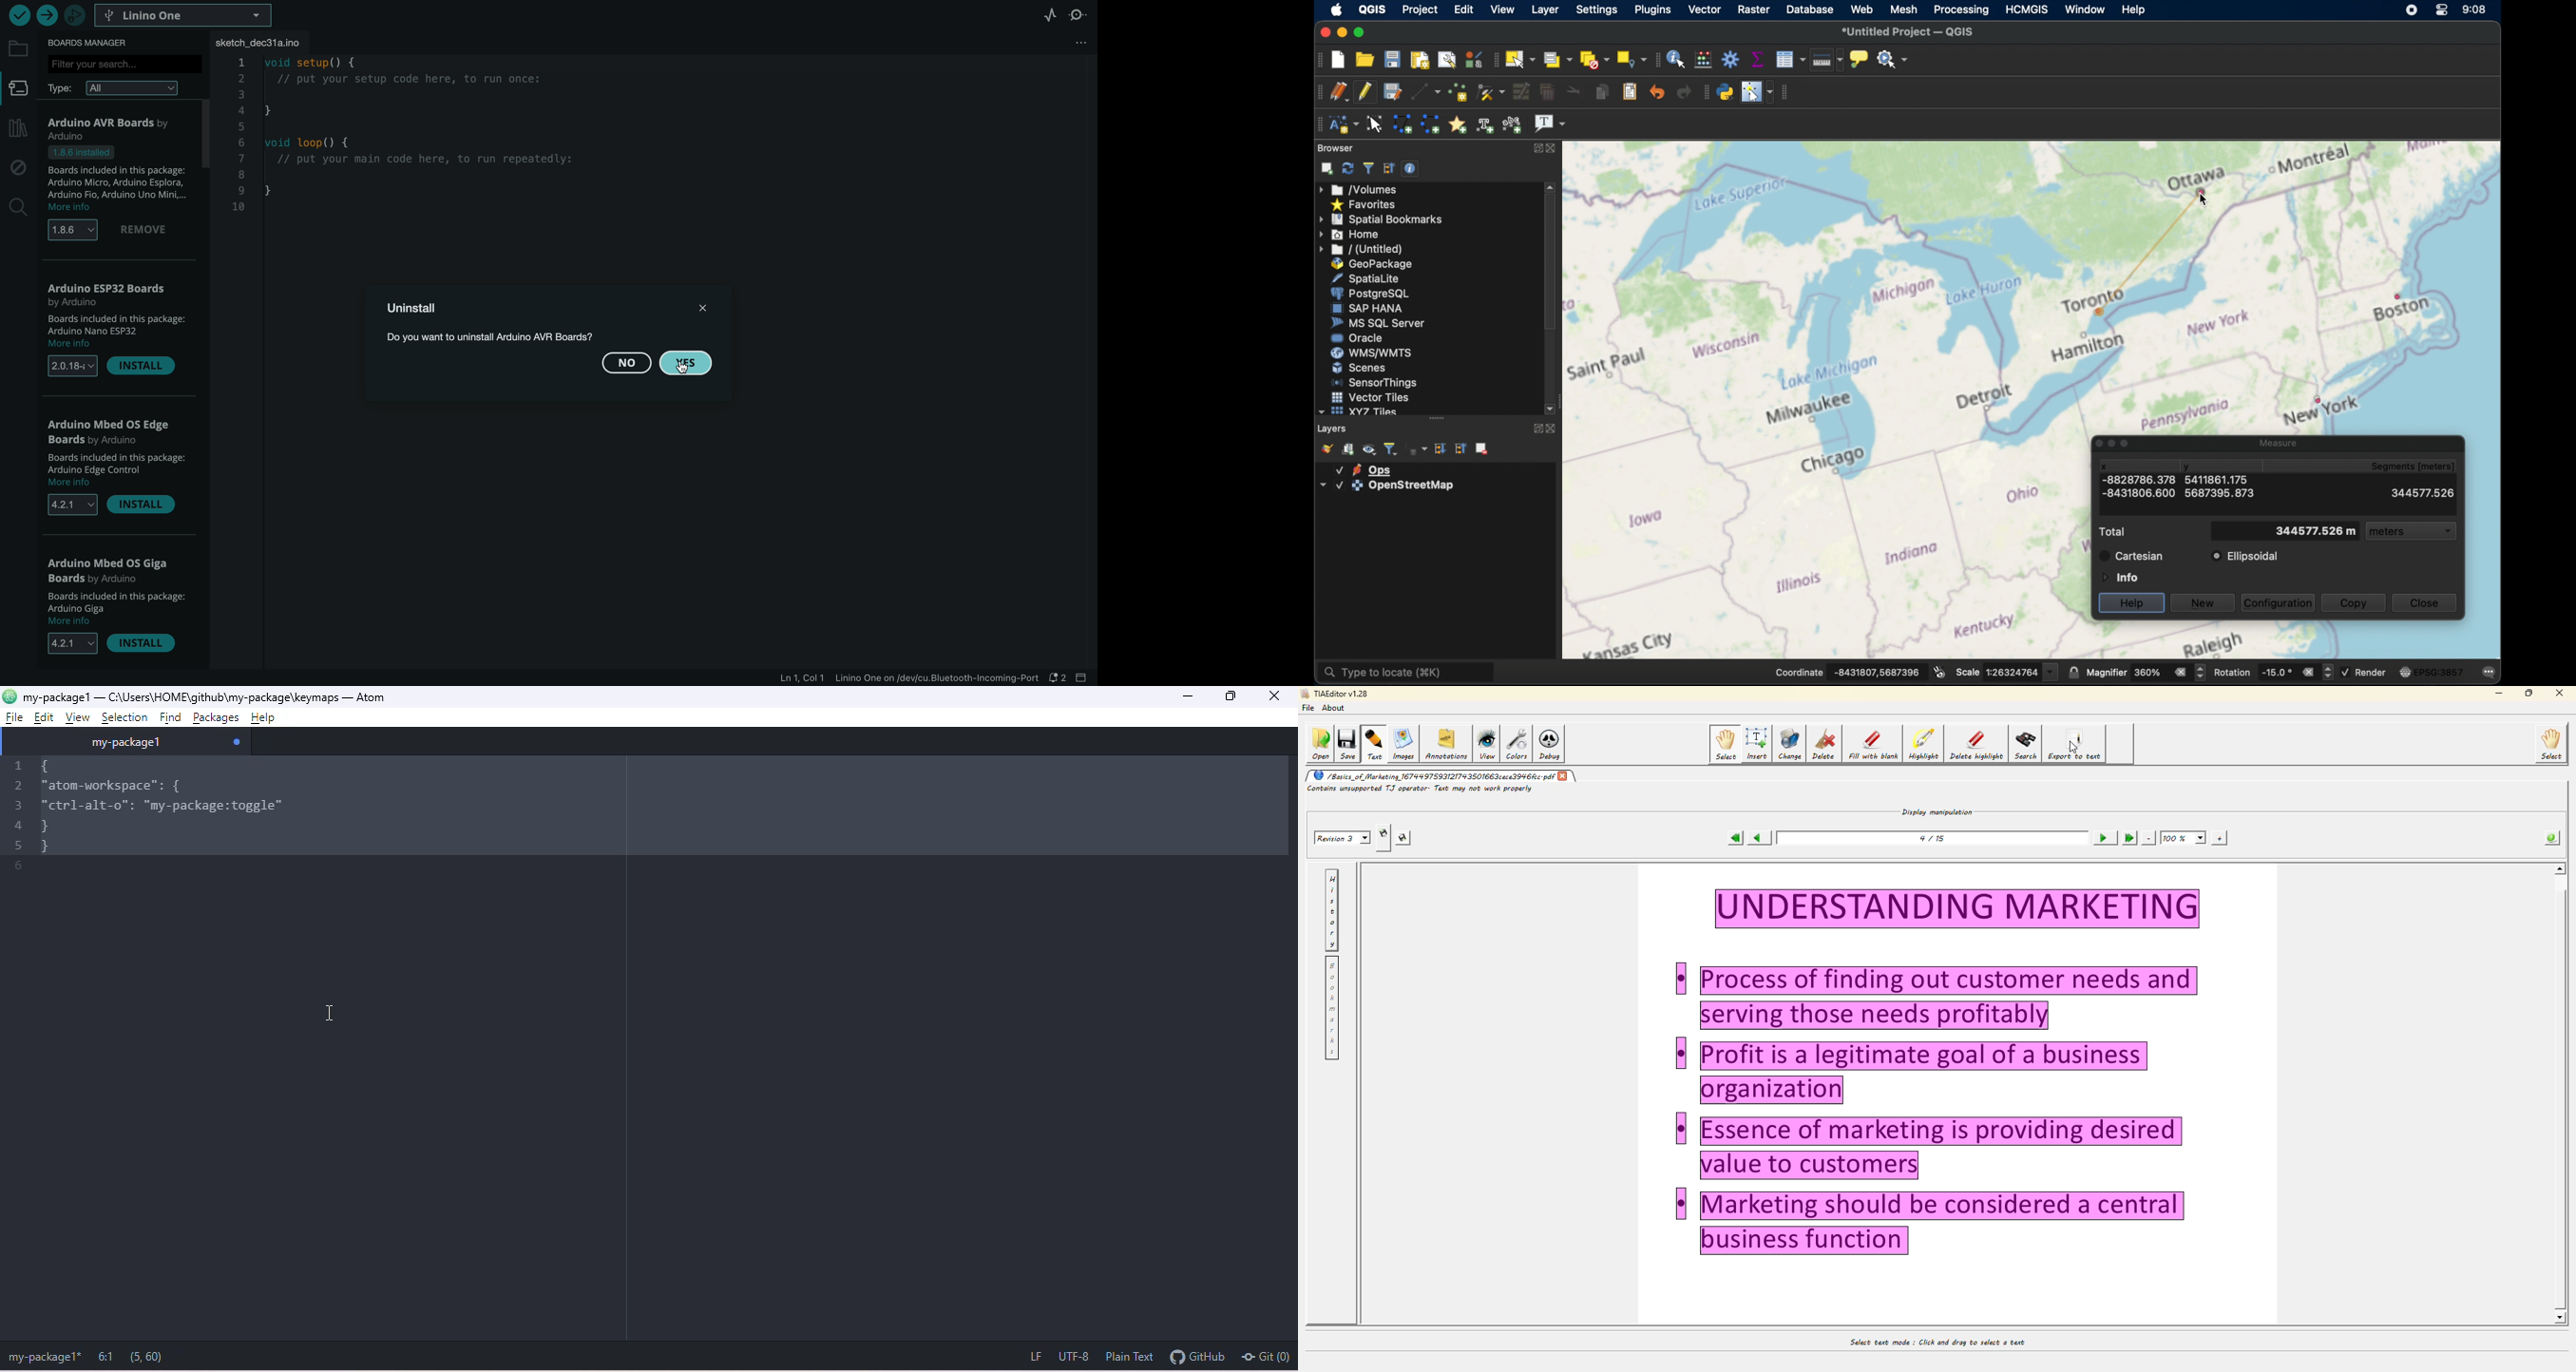 The image size is (2576, 1372). I want to click on versions, so click(71, 643).